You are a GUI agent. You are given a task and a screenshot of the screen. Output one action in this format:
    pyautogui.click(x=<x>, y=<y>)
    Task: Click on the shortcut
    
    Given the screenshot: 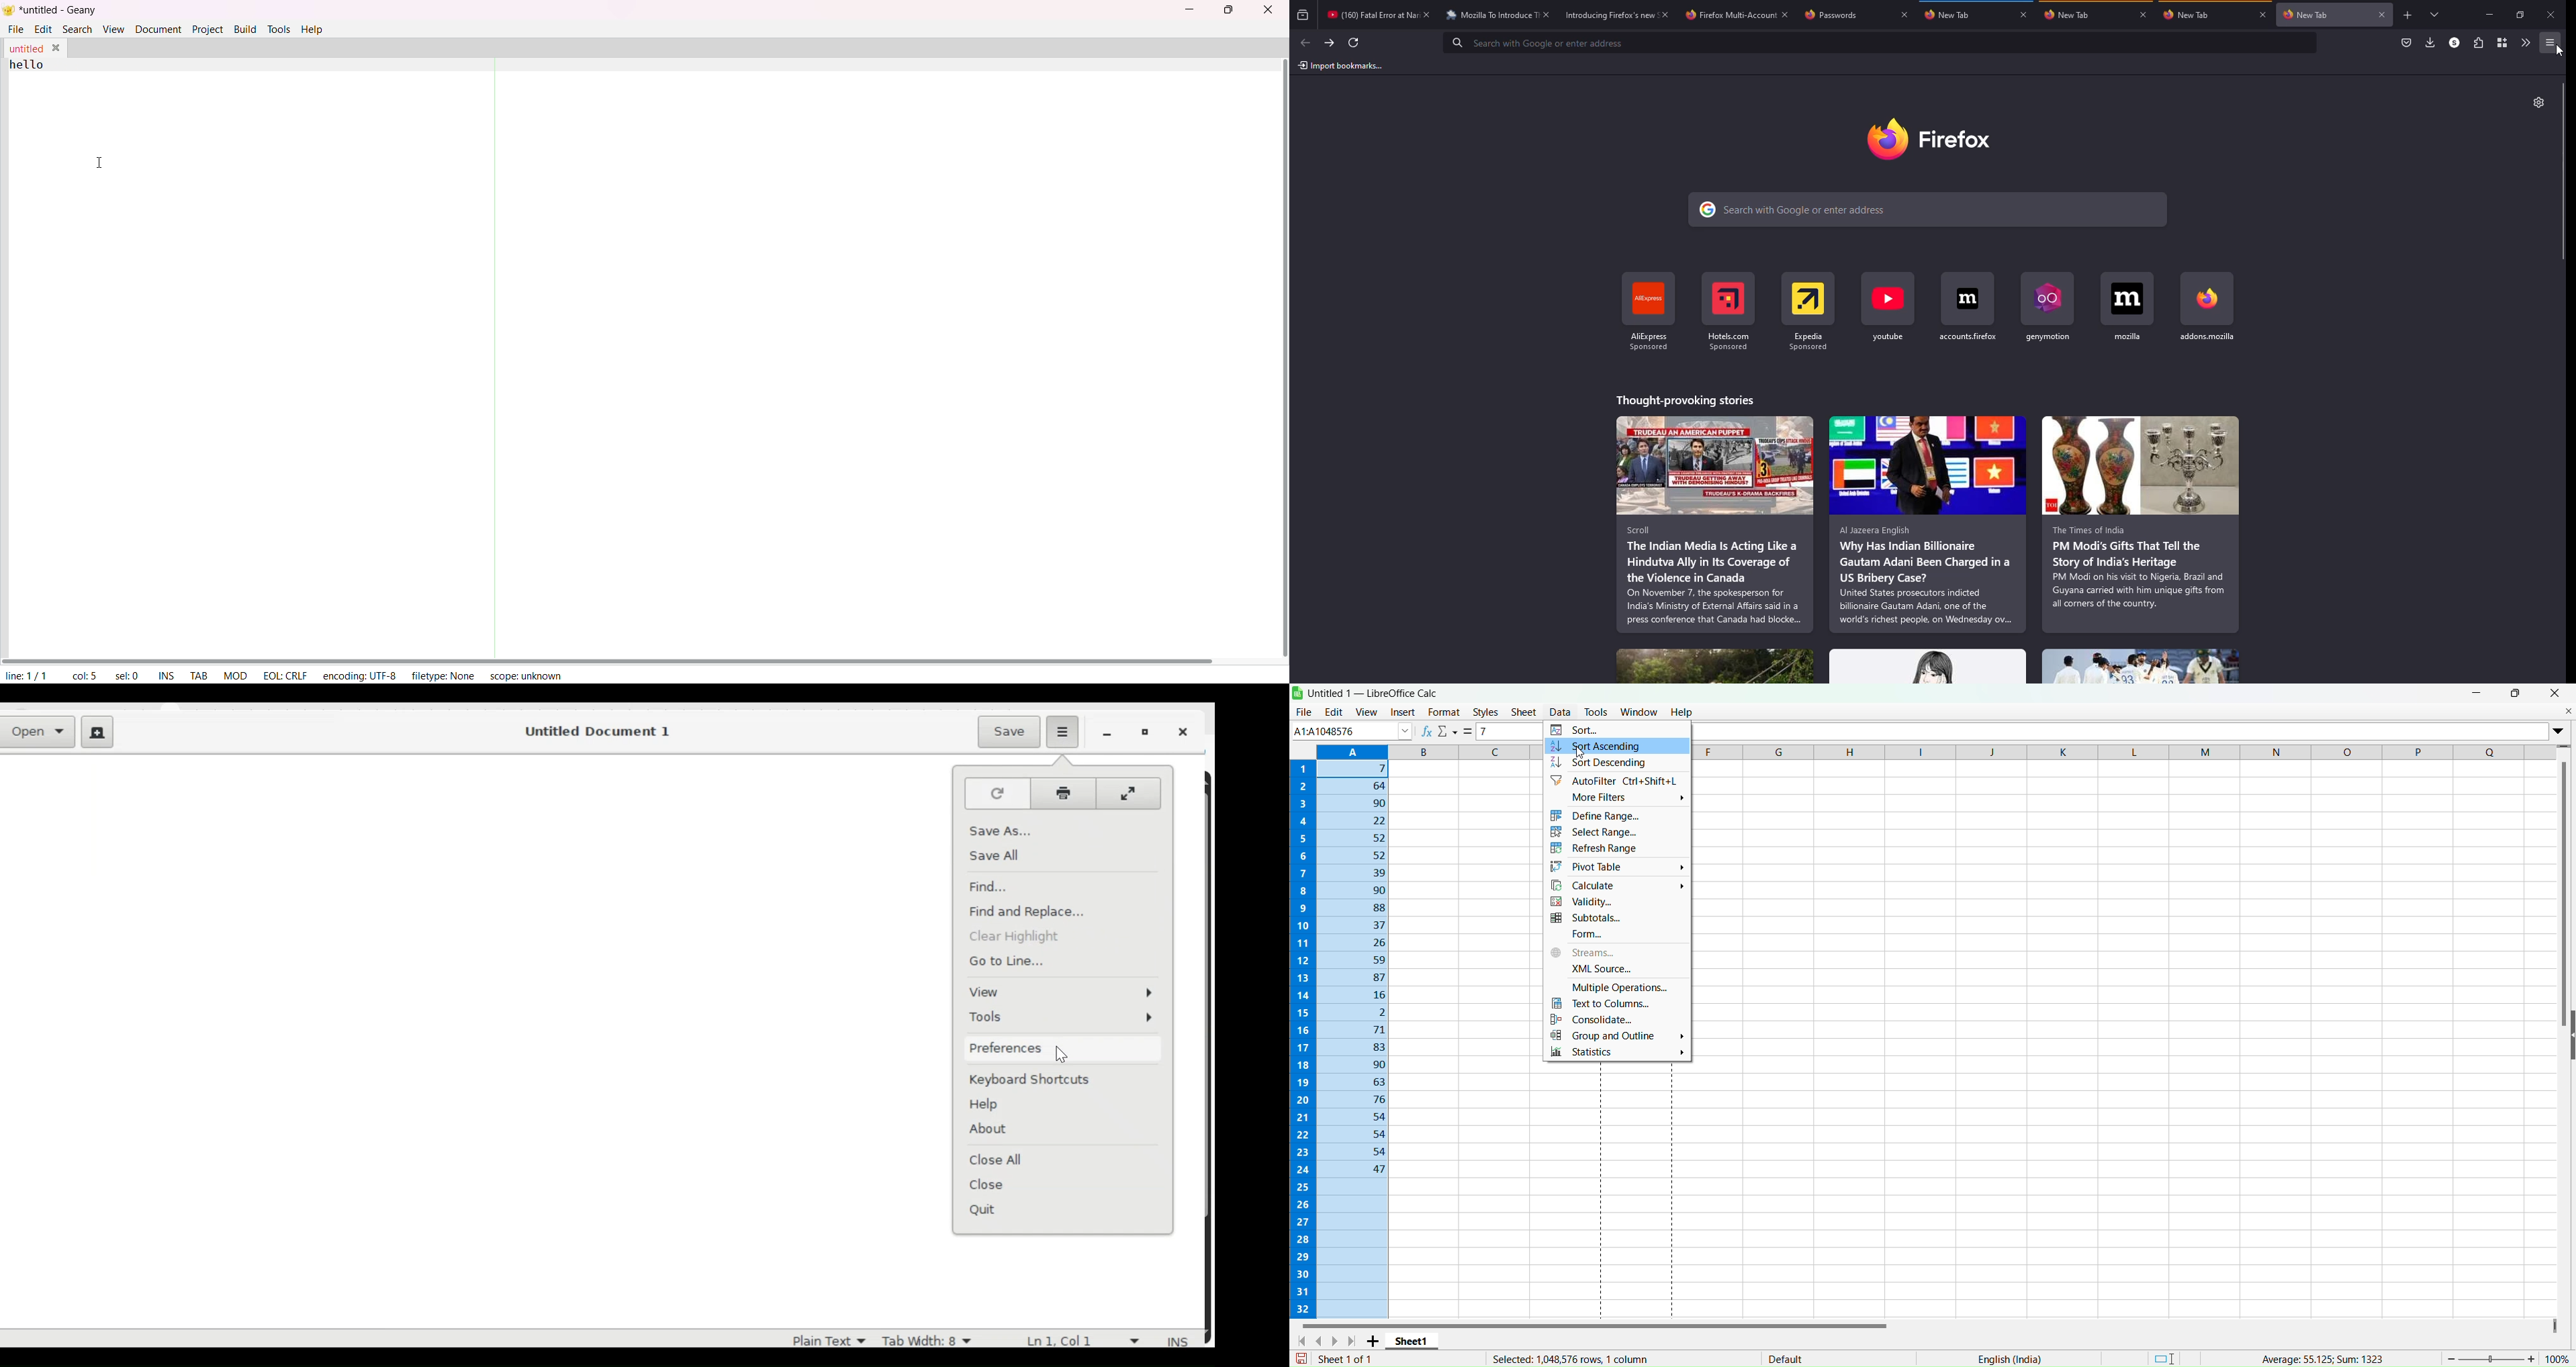 What is the action you would take?
    pyautogui.click(x=2128, y=307)
    